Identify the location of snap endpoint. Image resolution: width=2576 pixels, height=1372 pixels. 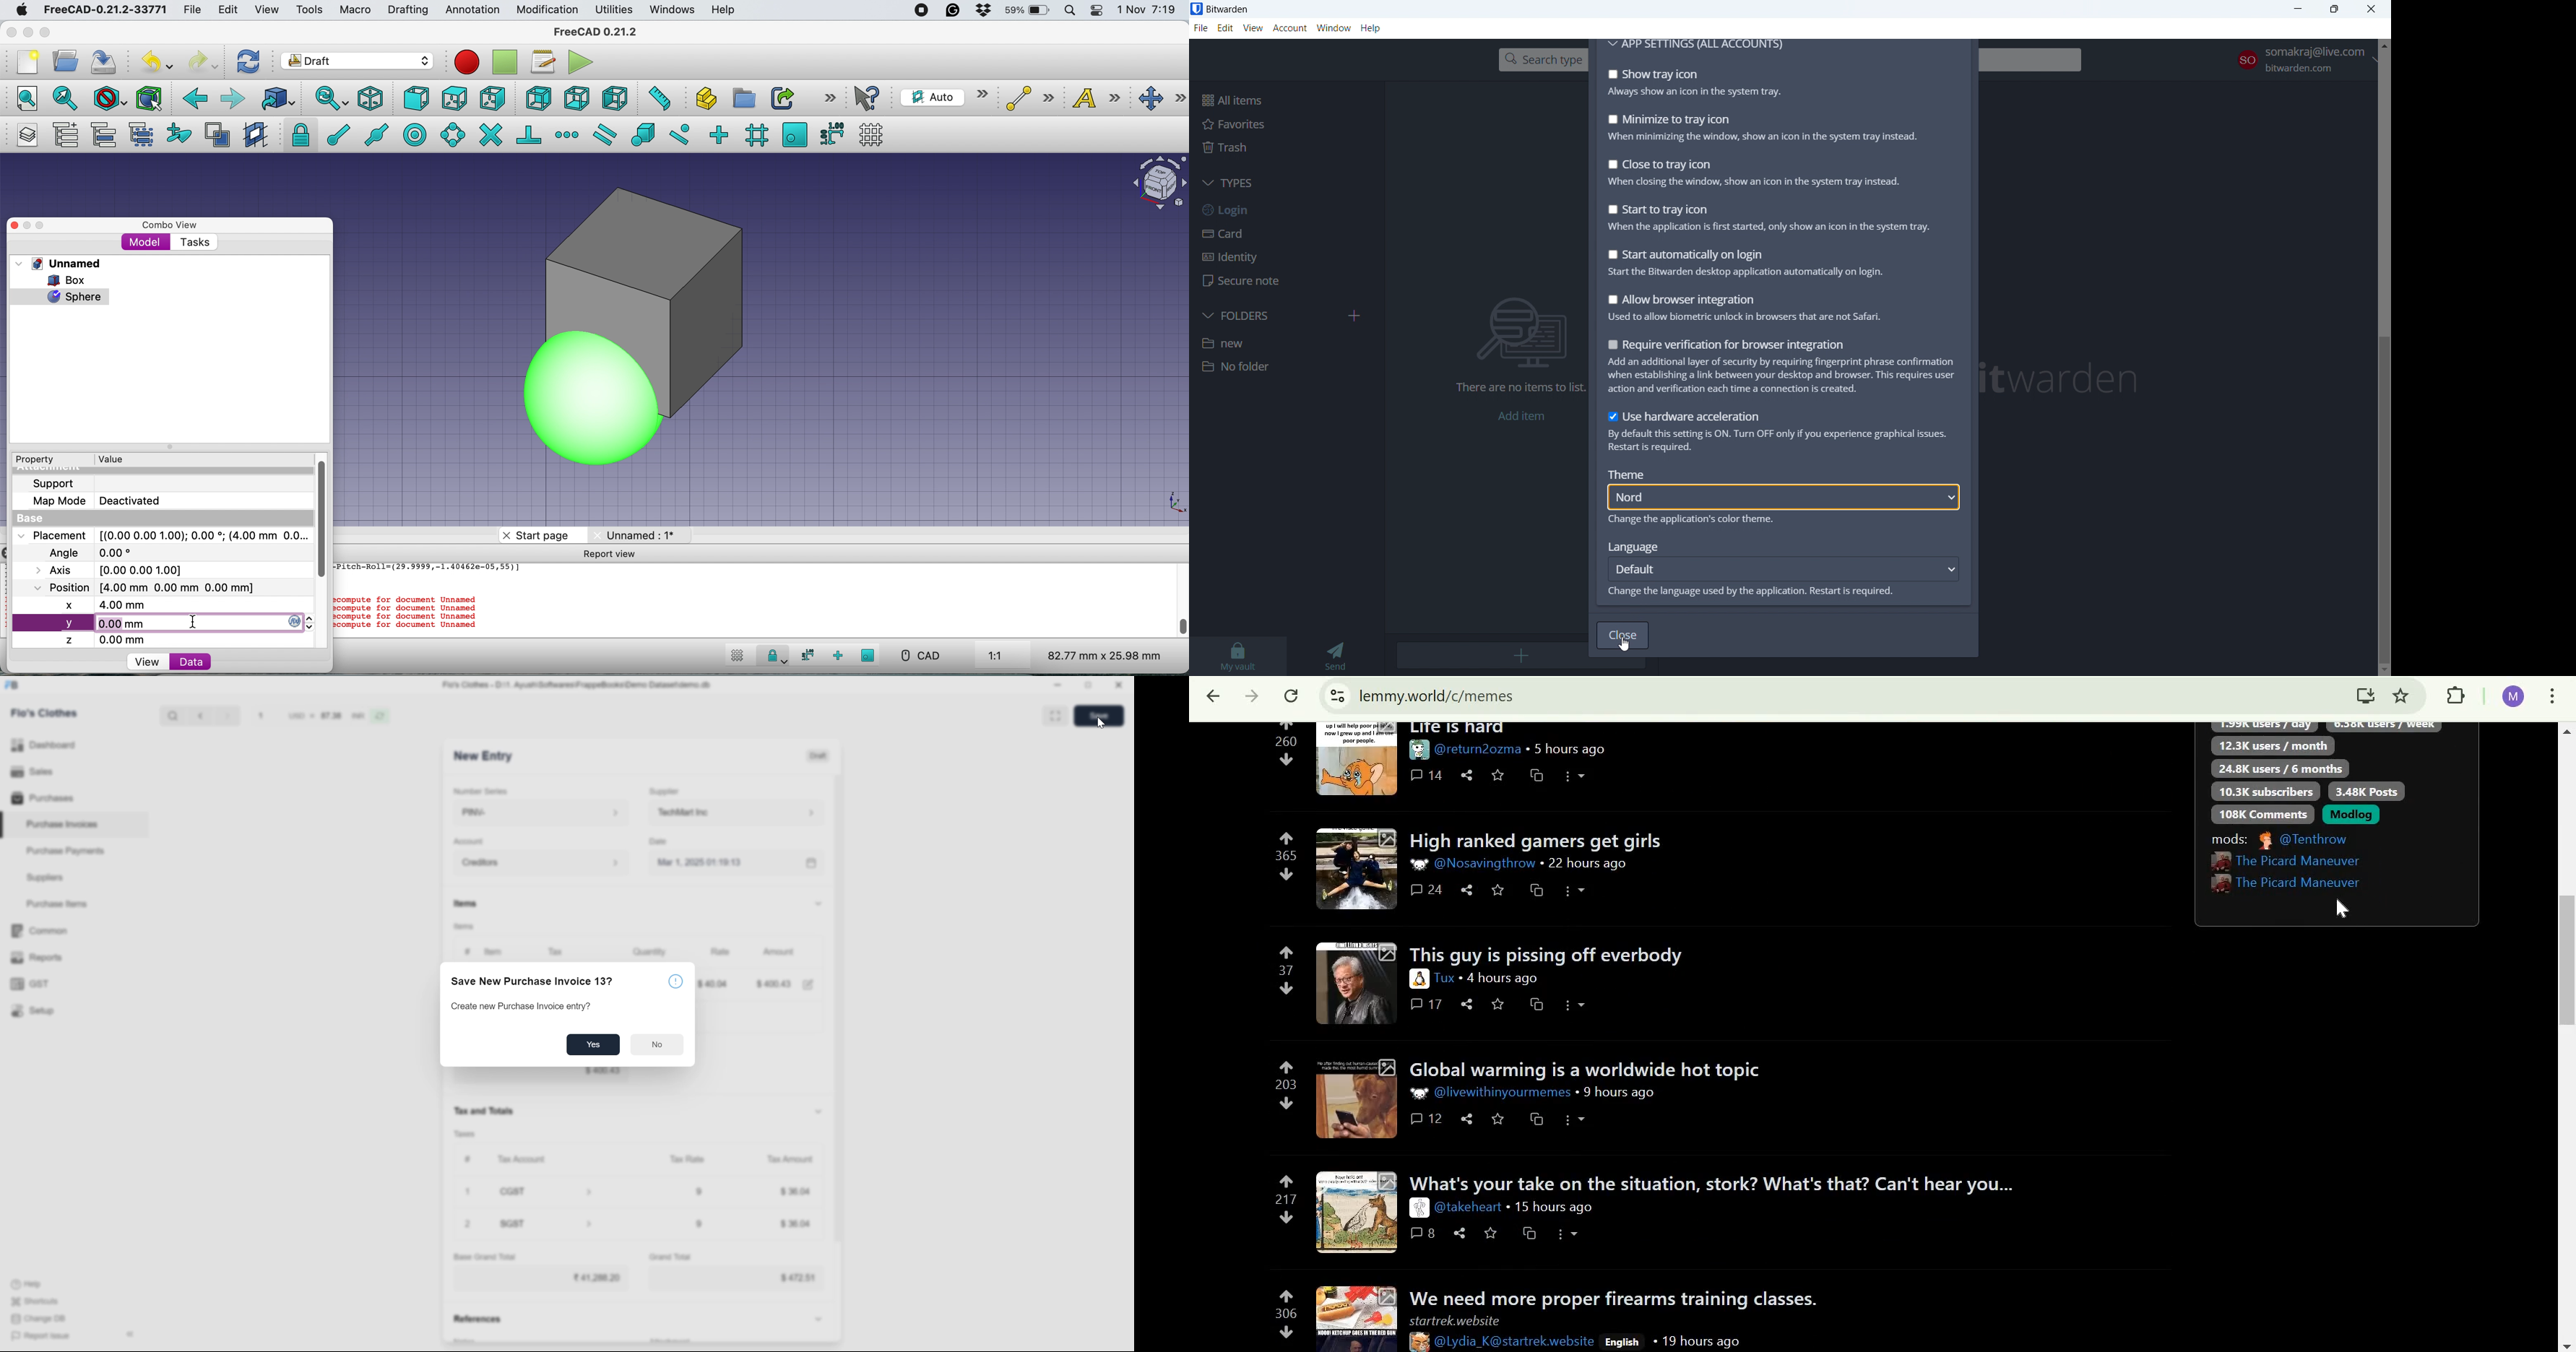
(333, 138).